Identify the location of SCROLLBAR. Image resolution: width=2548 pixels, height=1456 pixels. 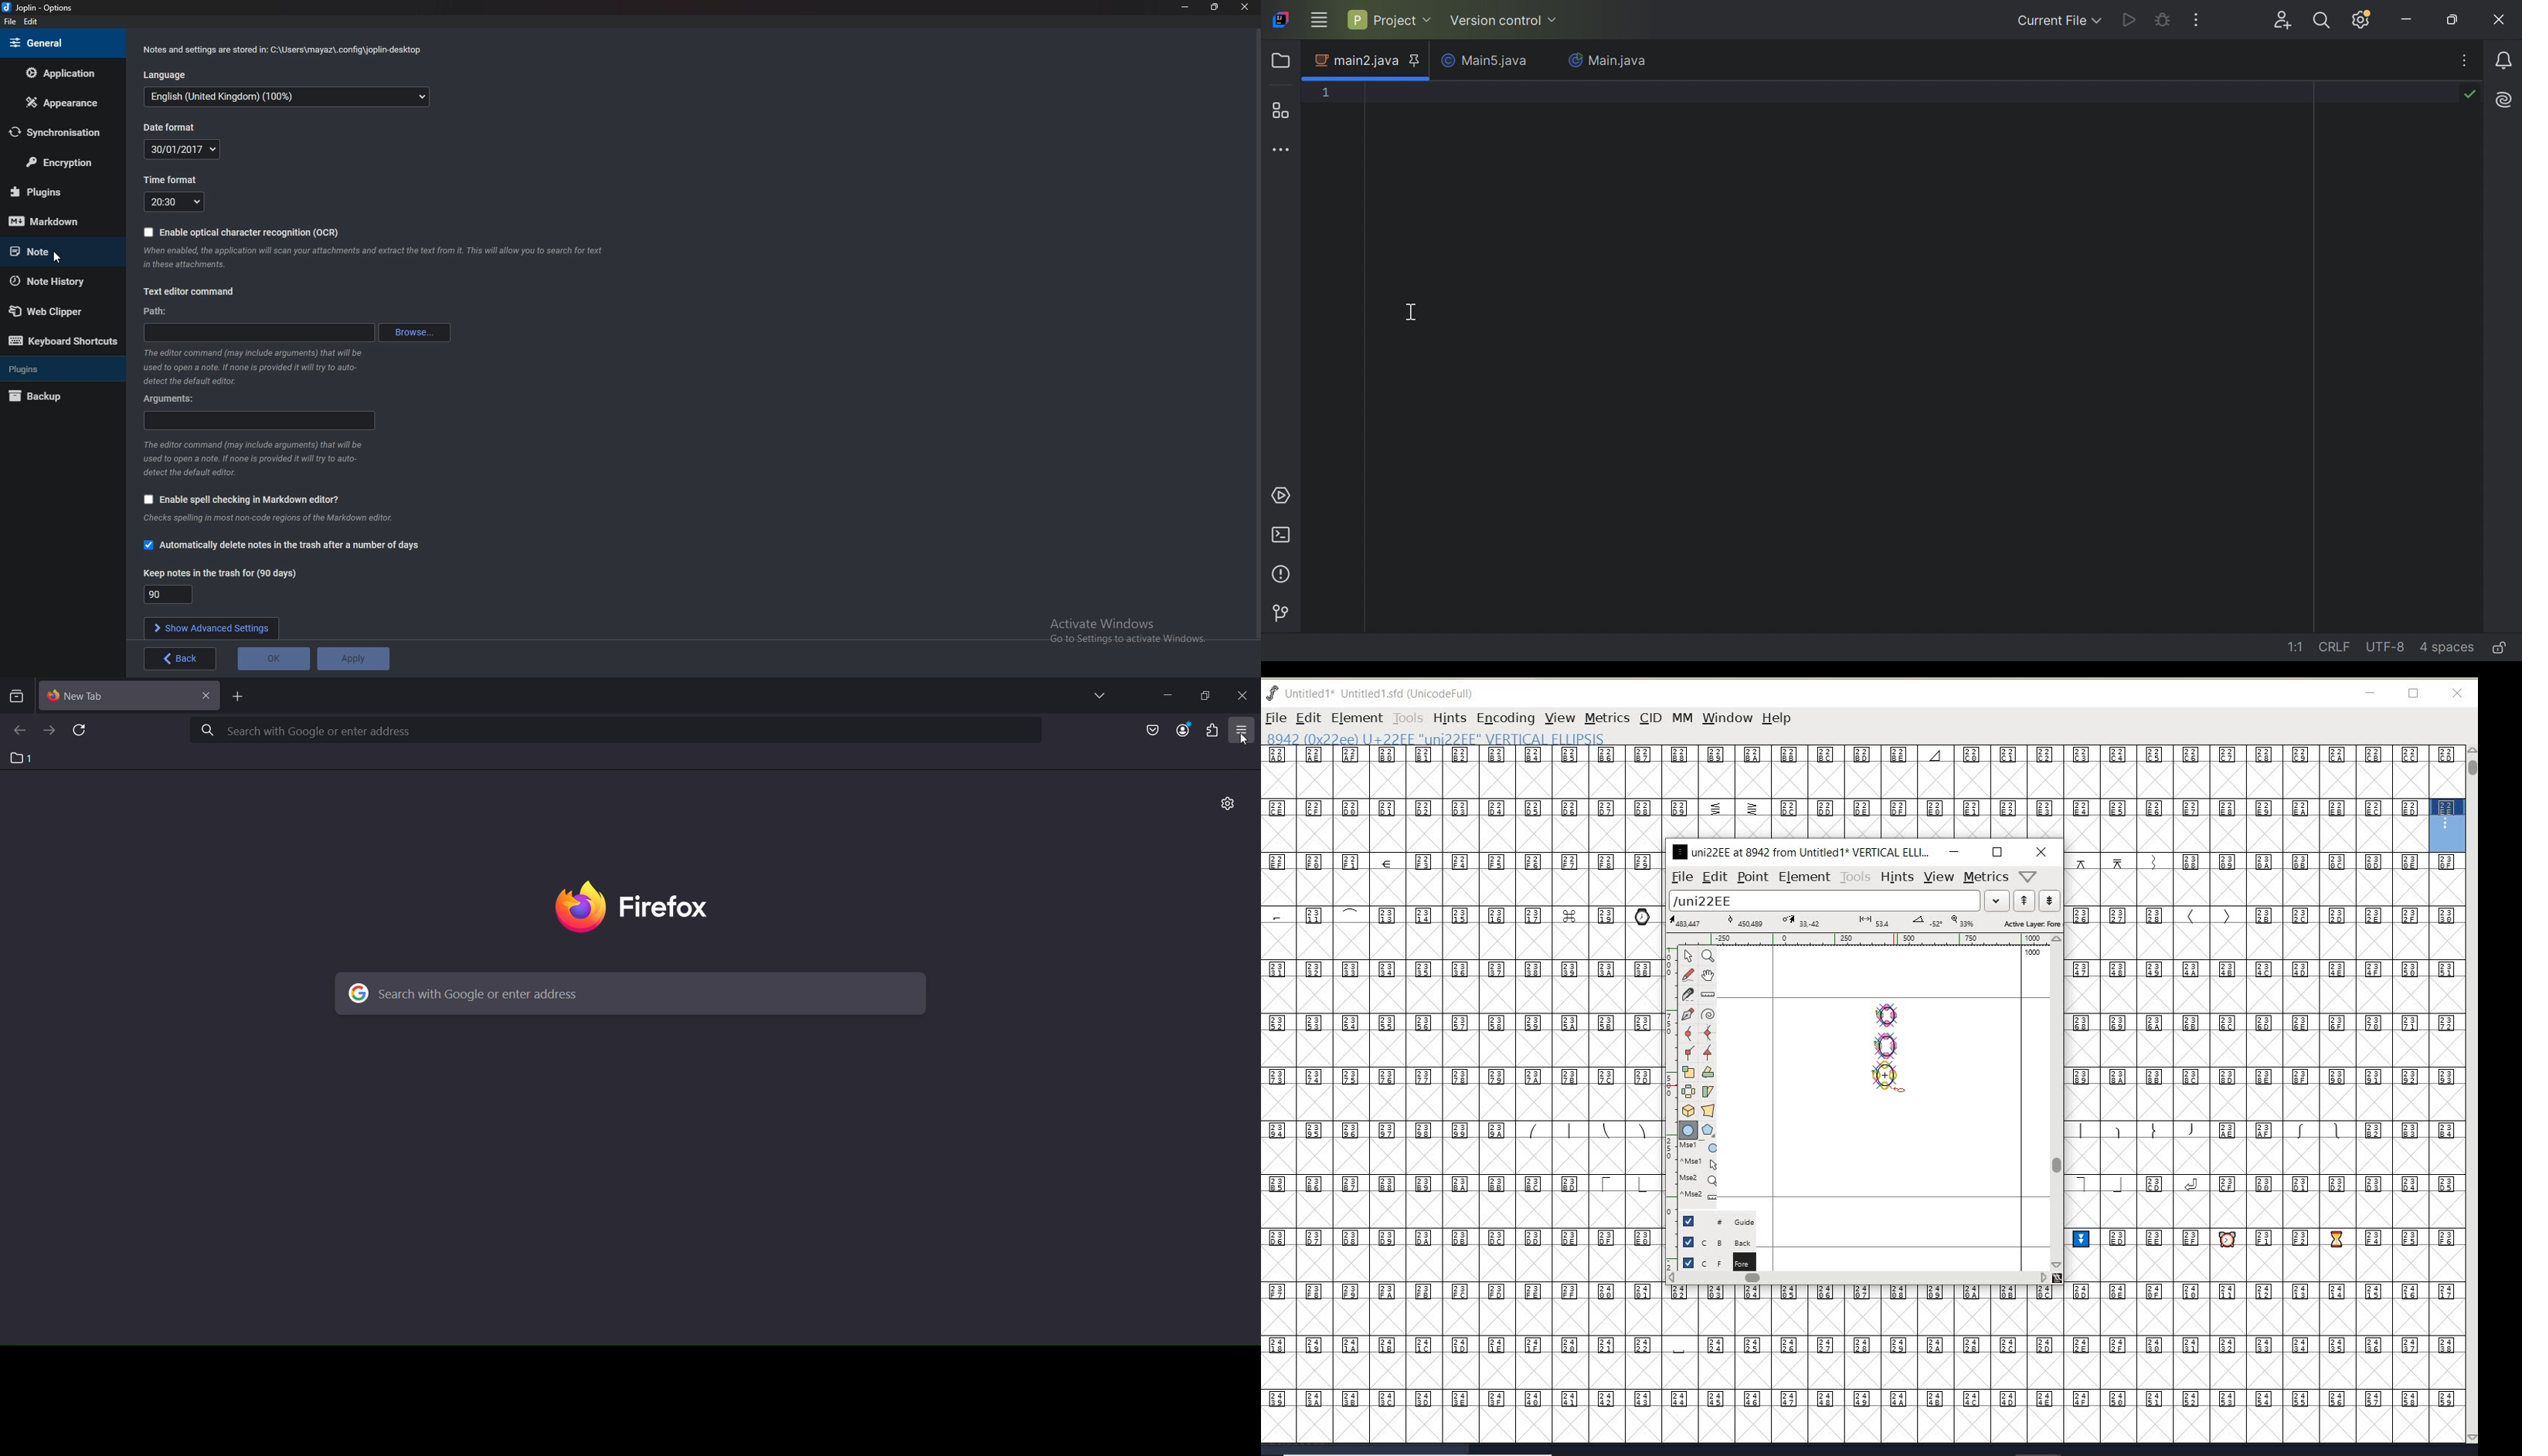
(2471, 1096).